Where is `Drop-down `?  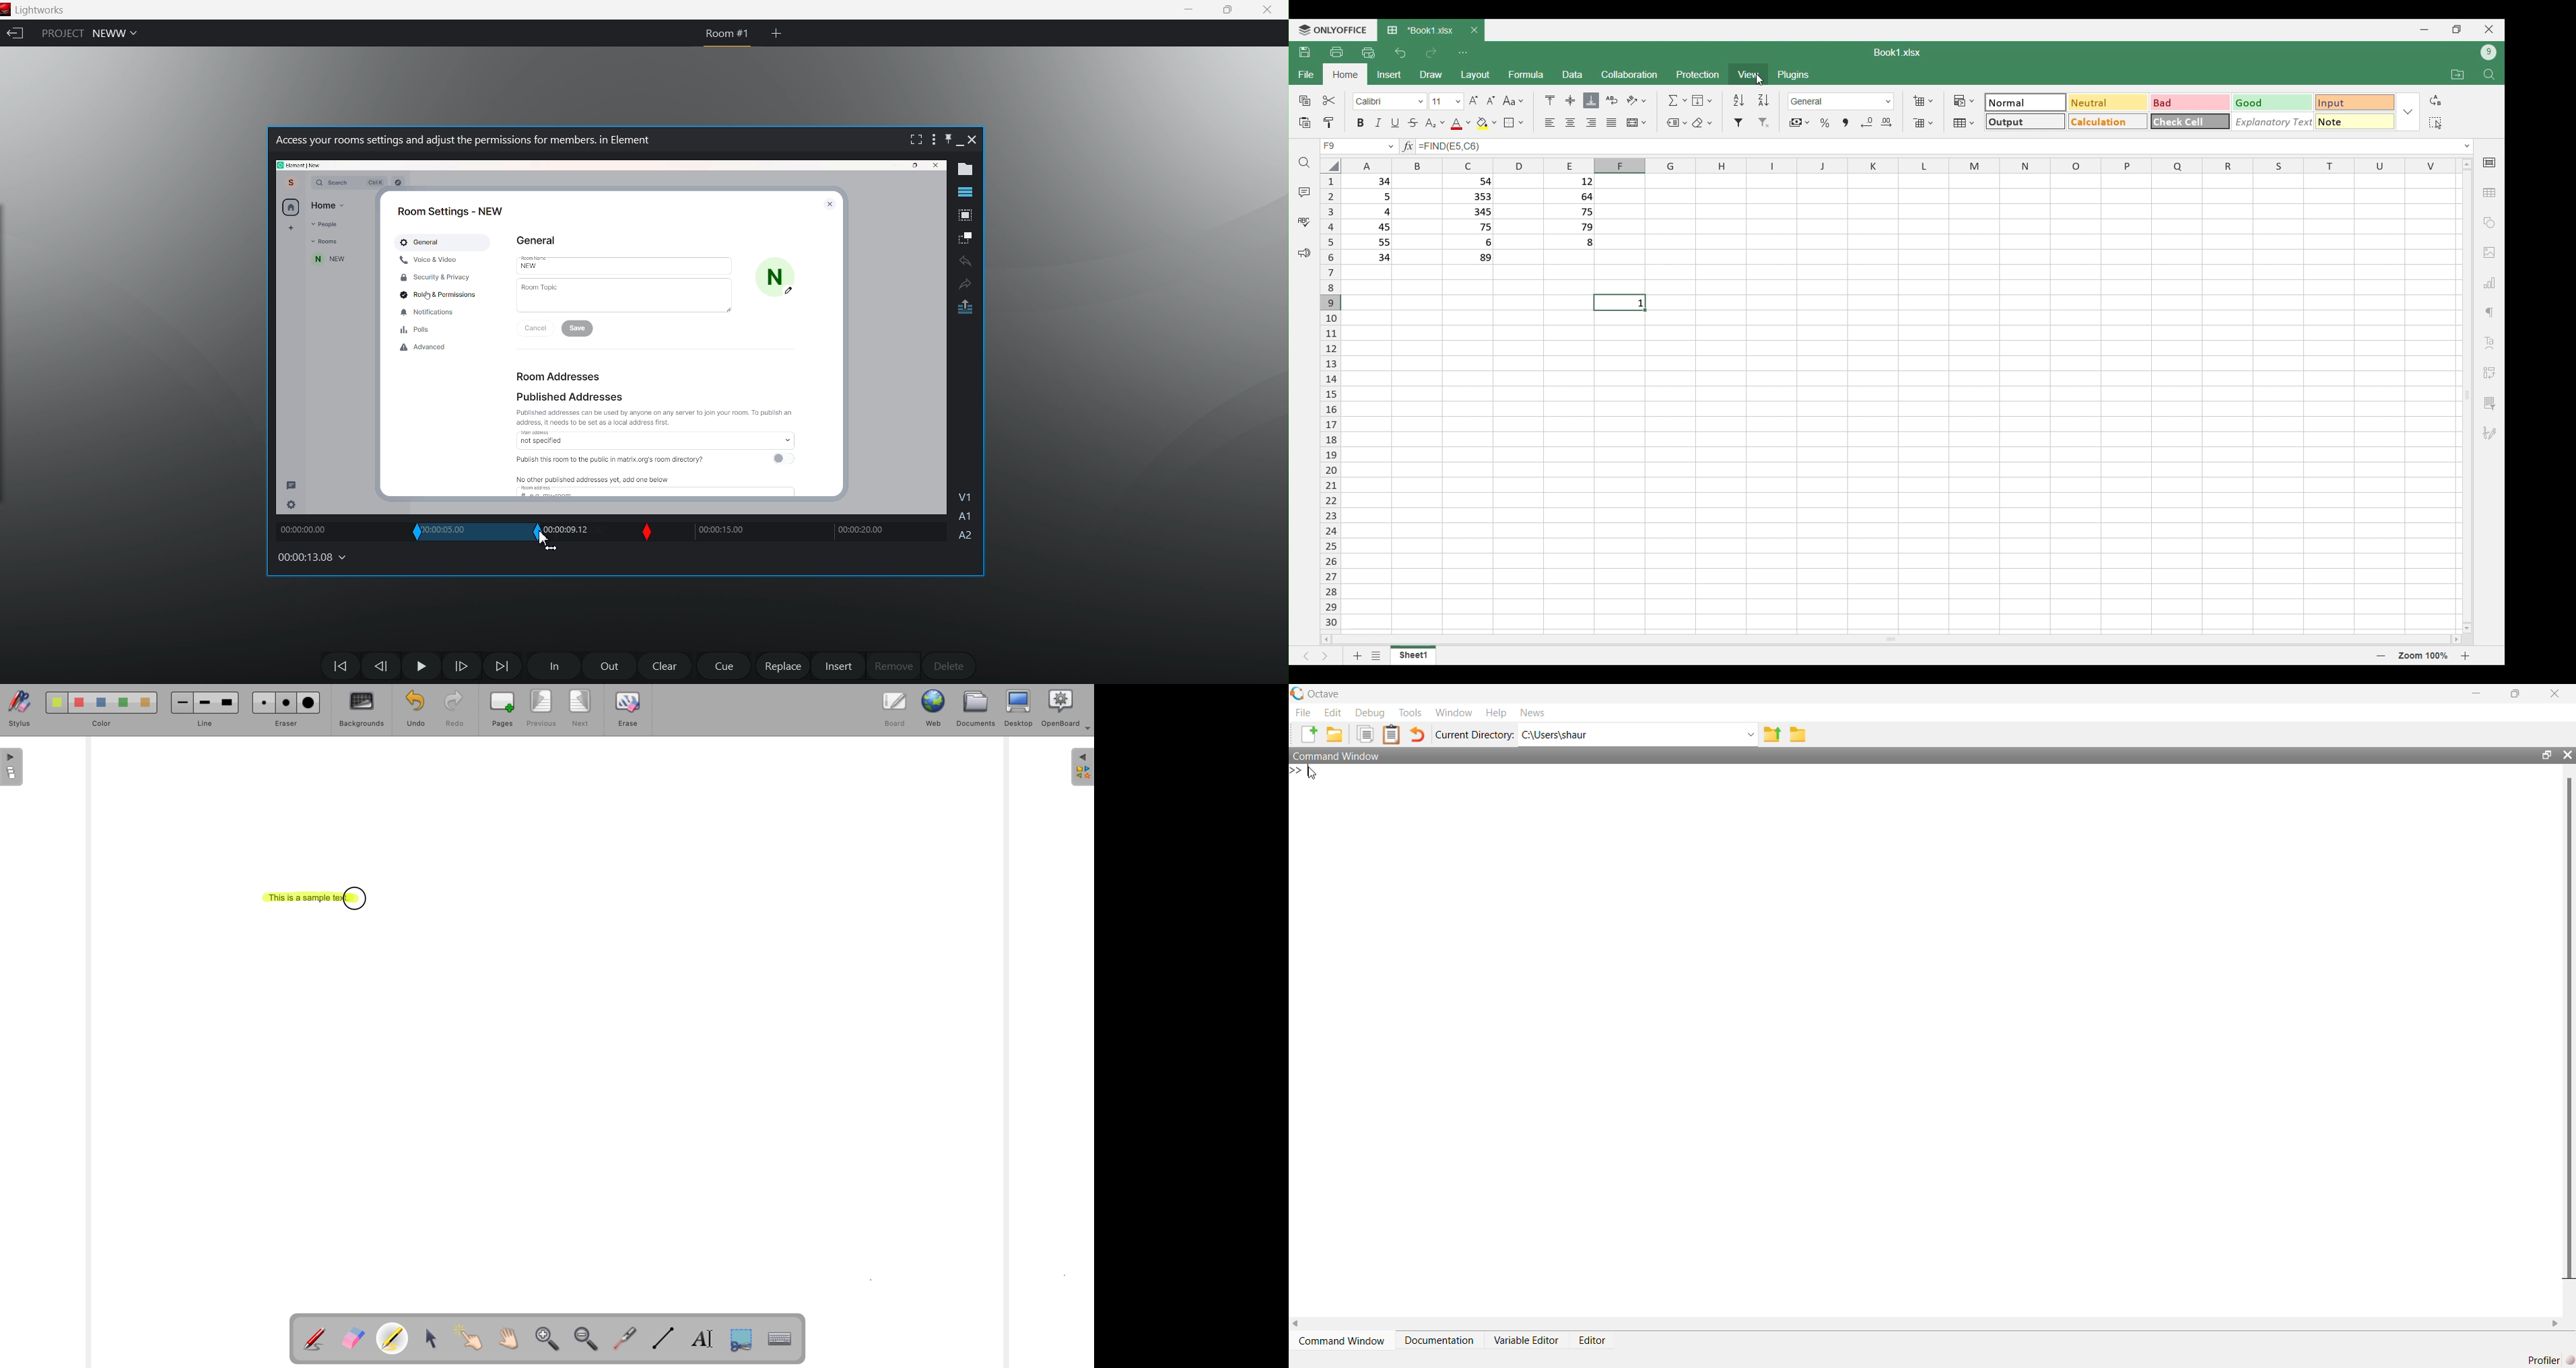 Drop-down  is located at coordinates (1751, 734).